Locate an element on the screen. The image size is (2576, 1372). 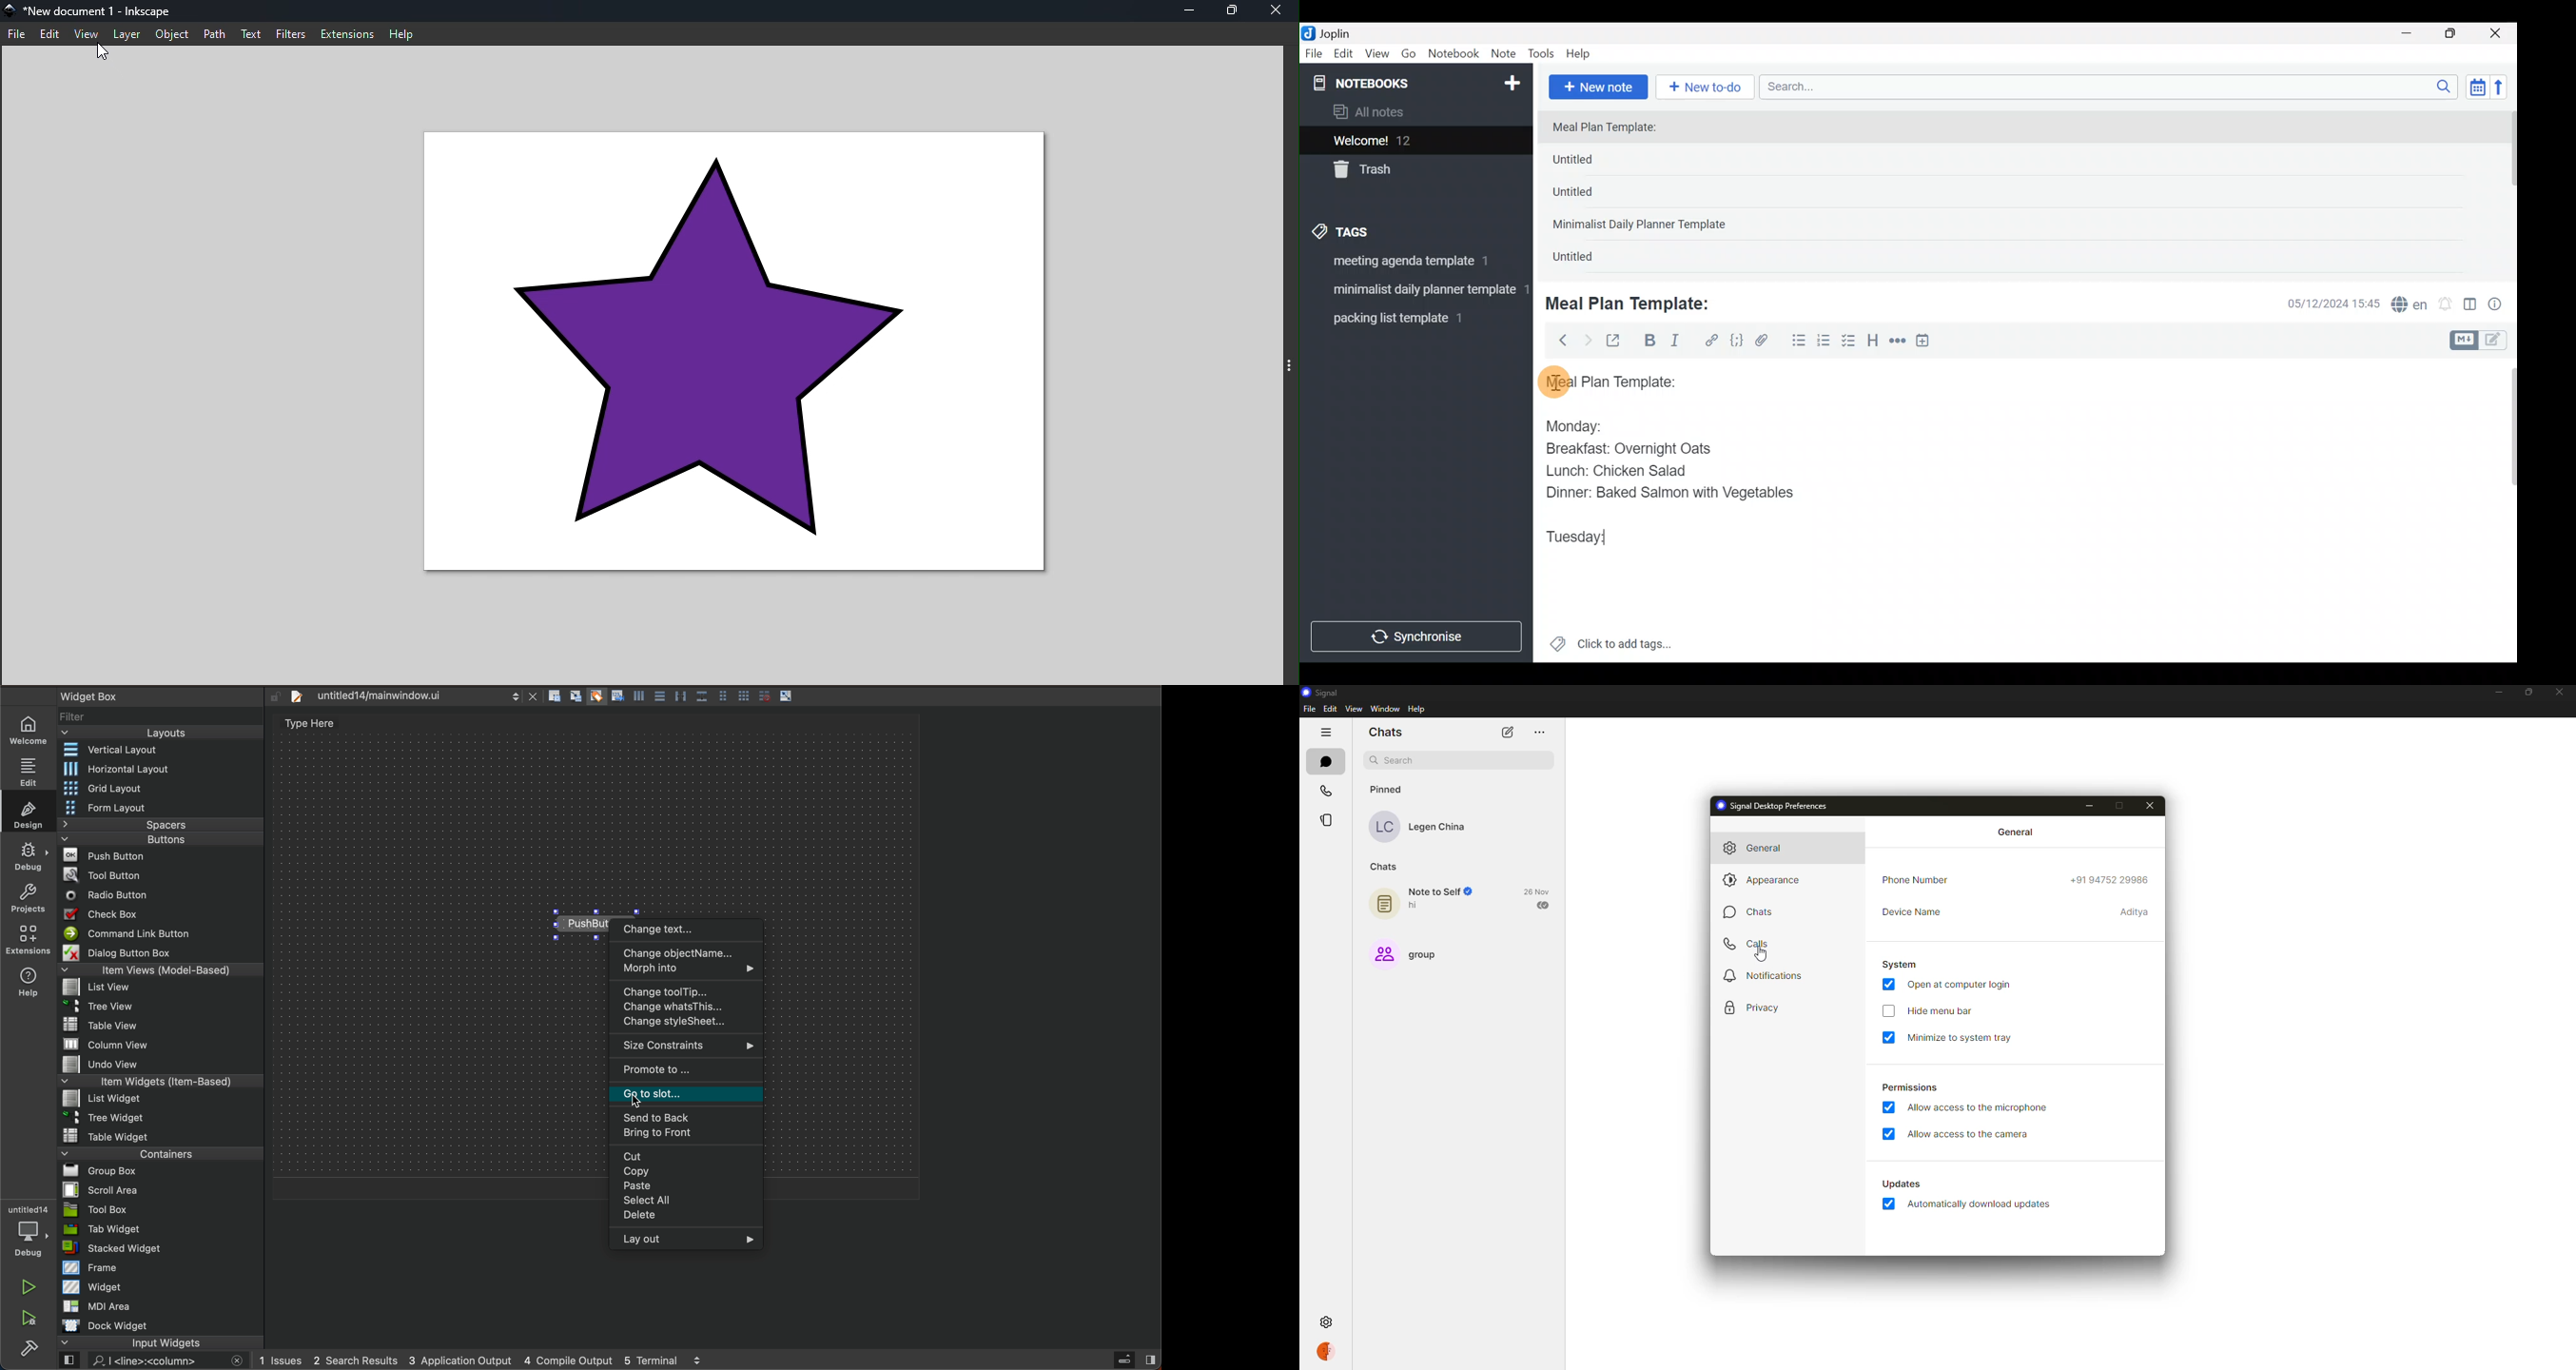
Tuesday: is located at coordinates (1575, 538).